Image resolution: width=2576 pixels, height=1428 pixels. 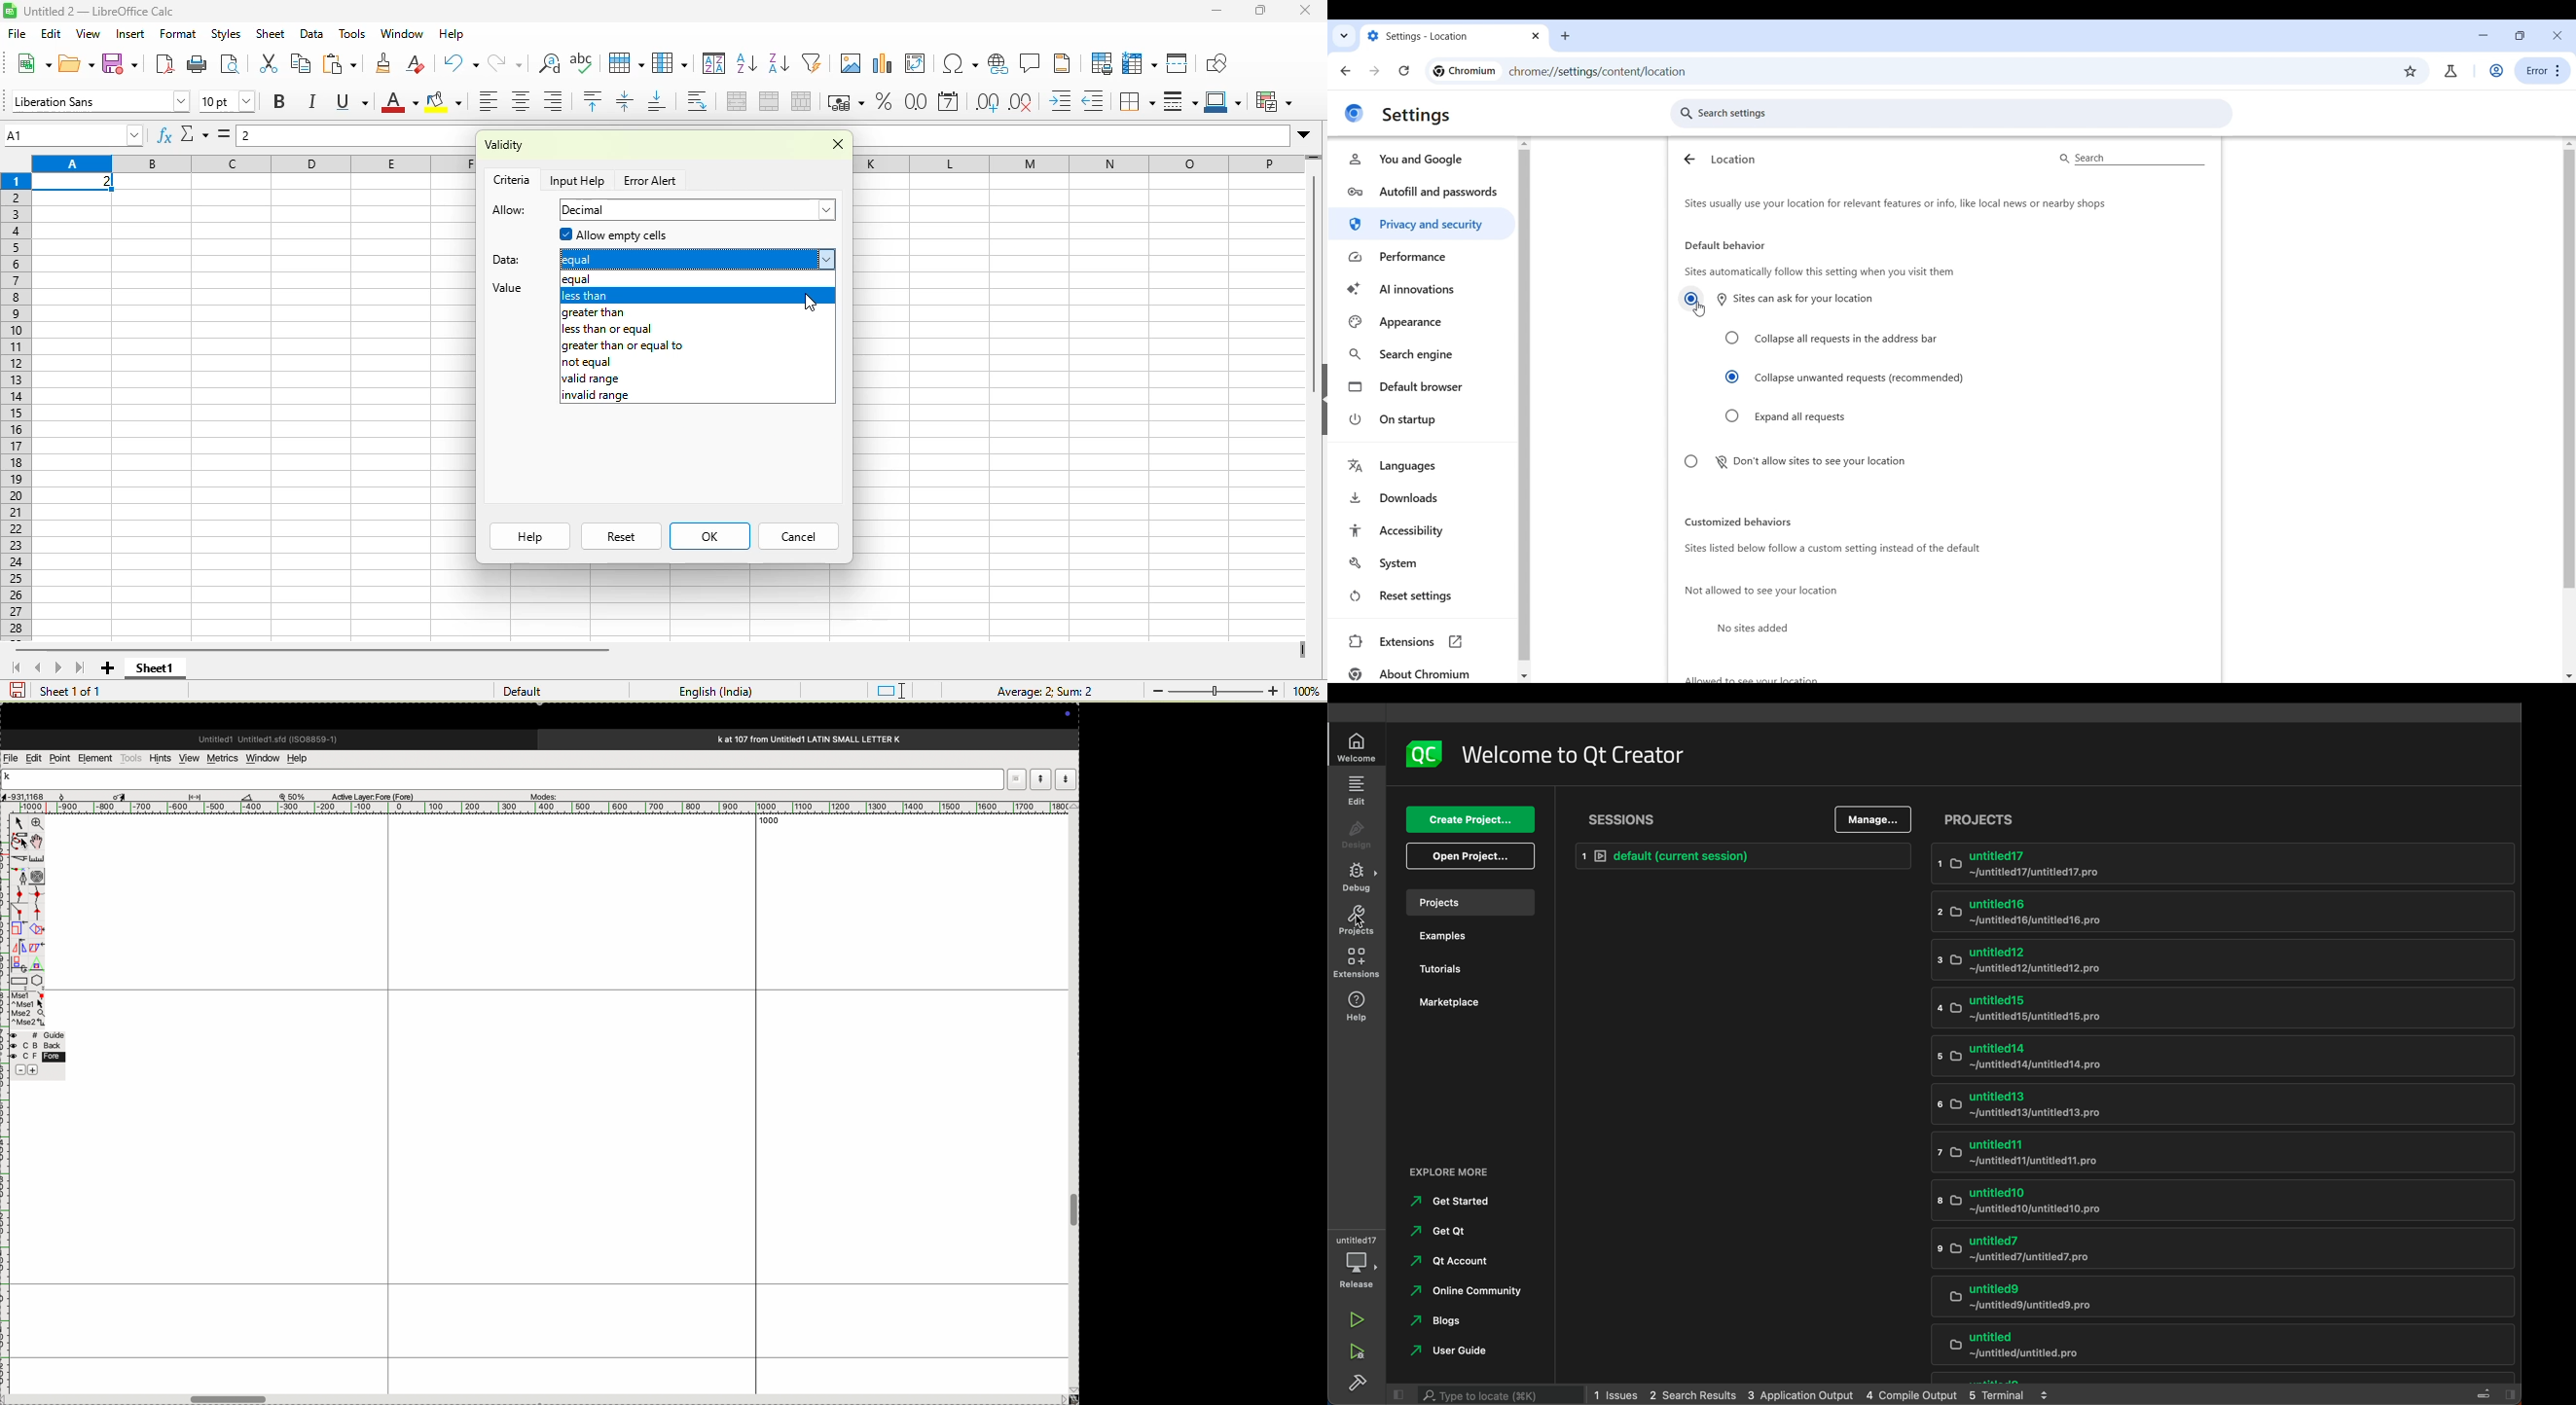 I want to click on lose, so click(x=831, y=147).